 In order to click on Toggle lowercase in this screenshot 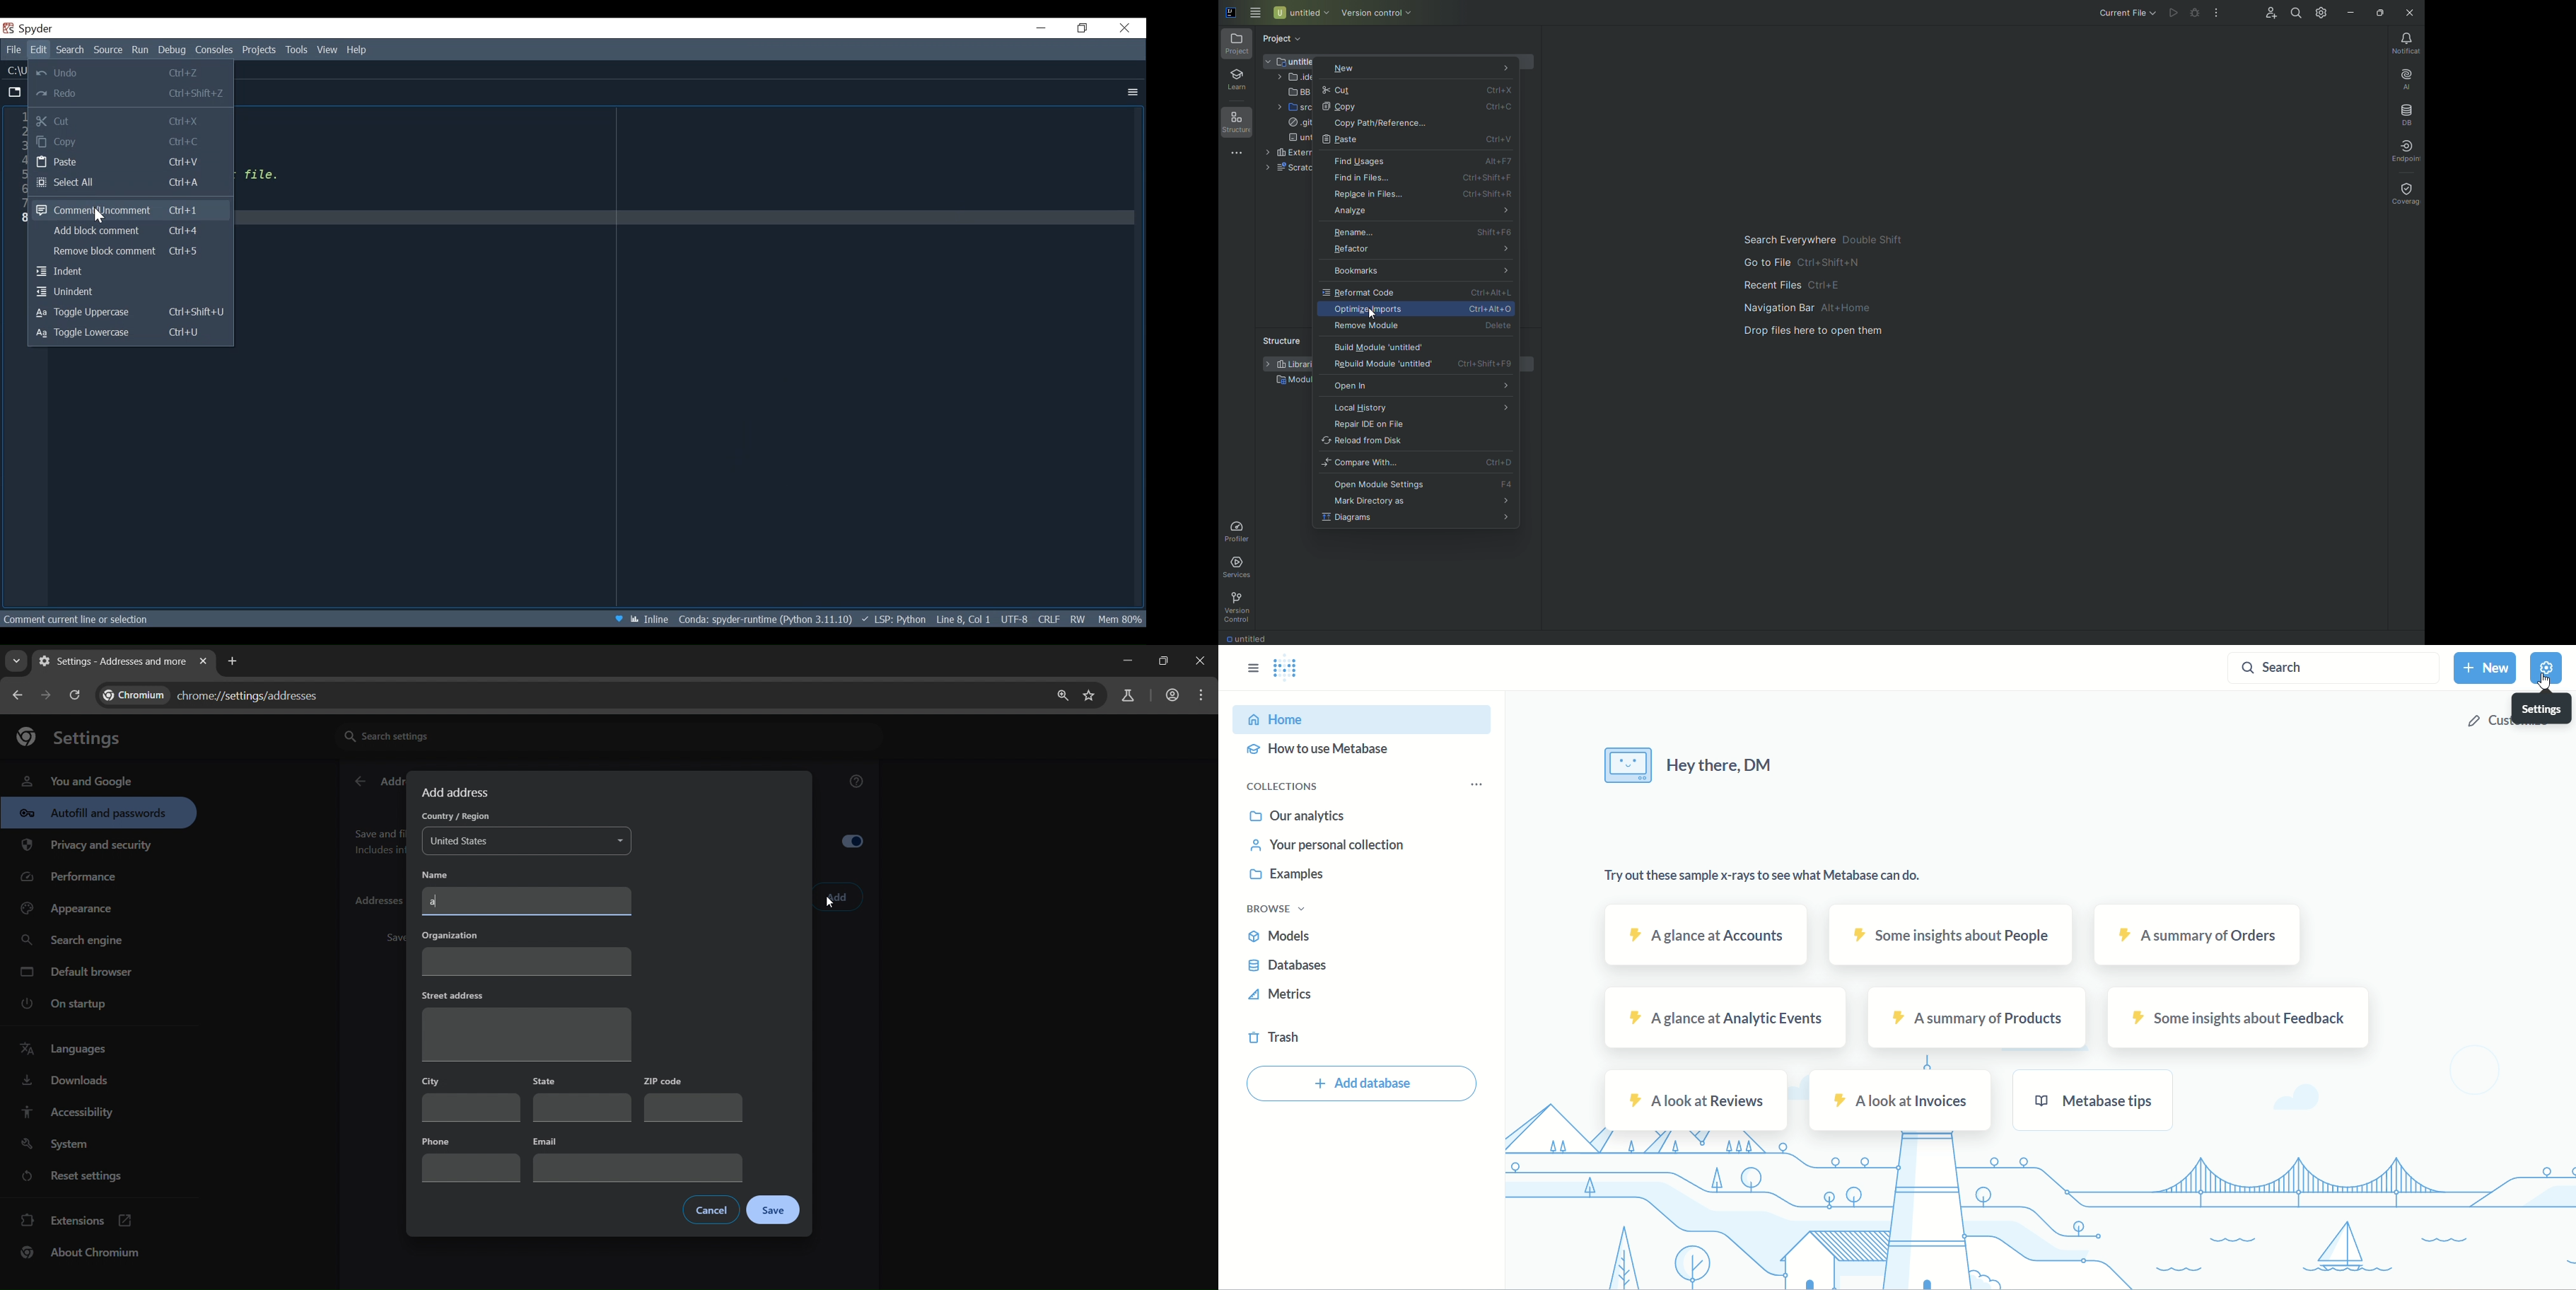, I will do `click(130, 333)`.